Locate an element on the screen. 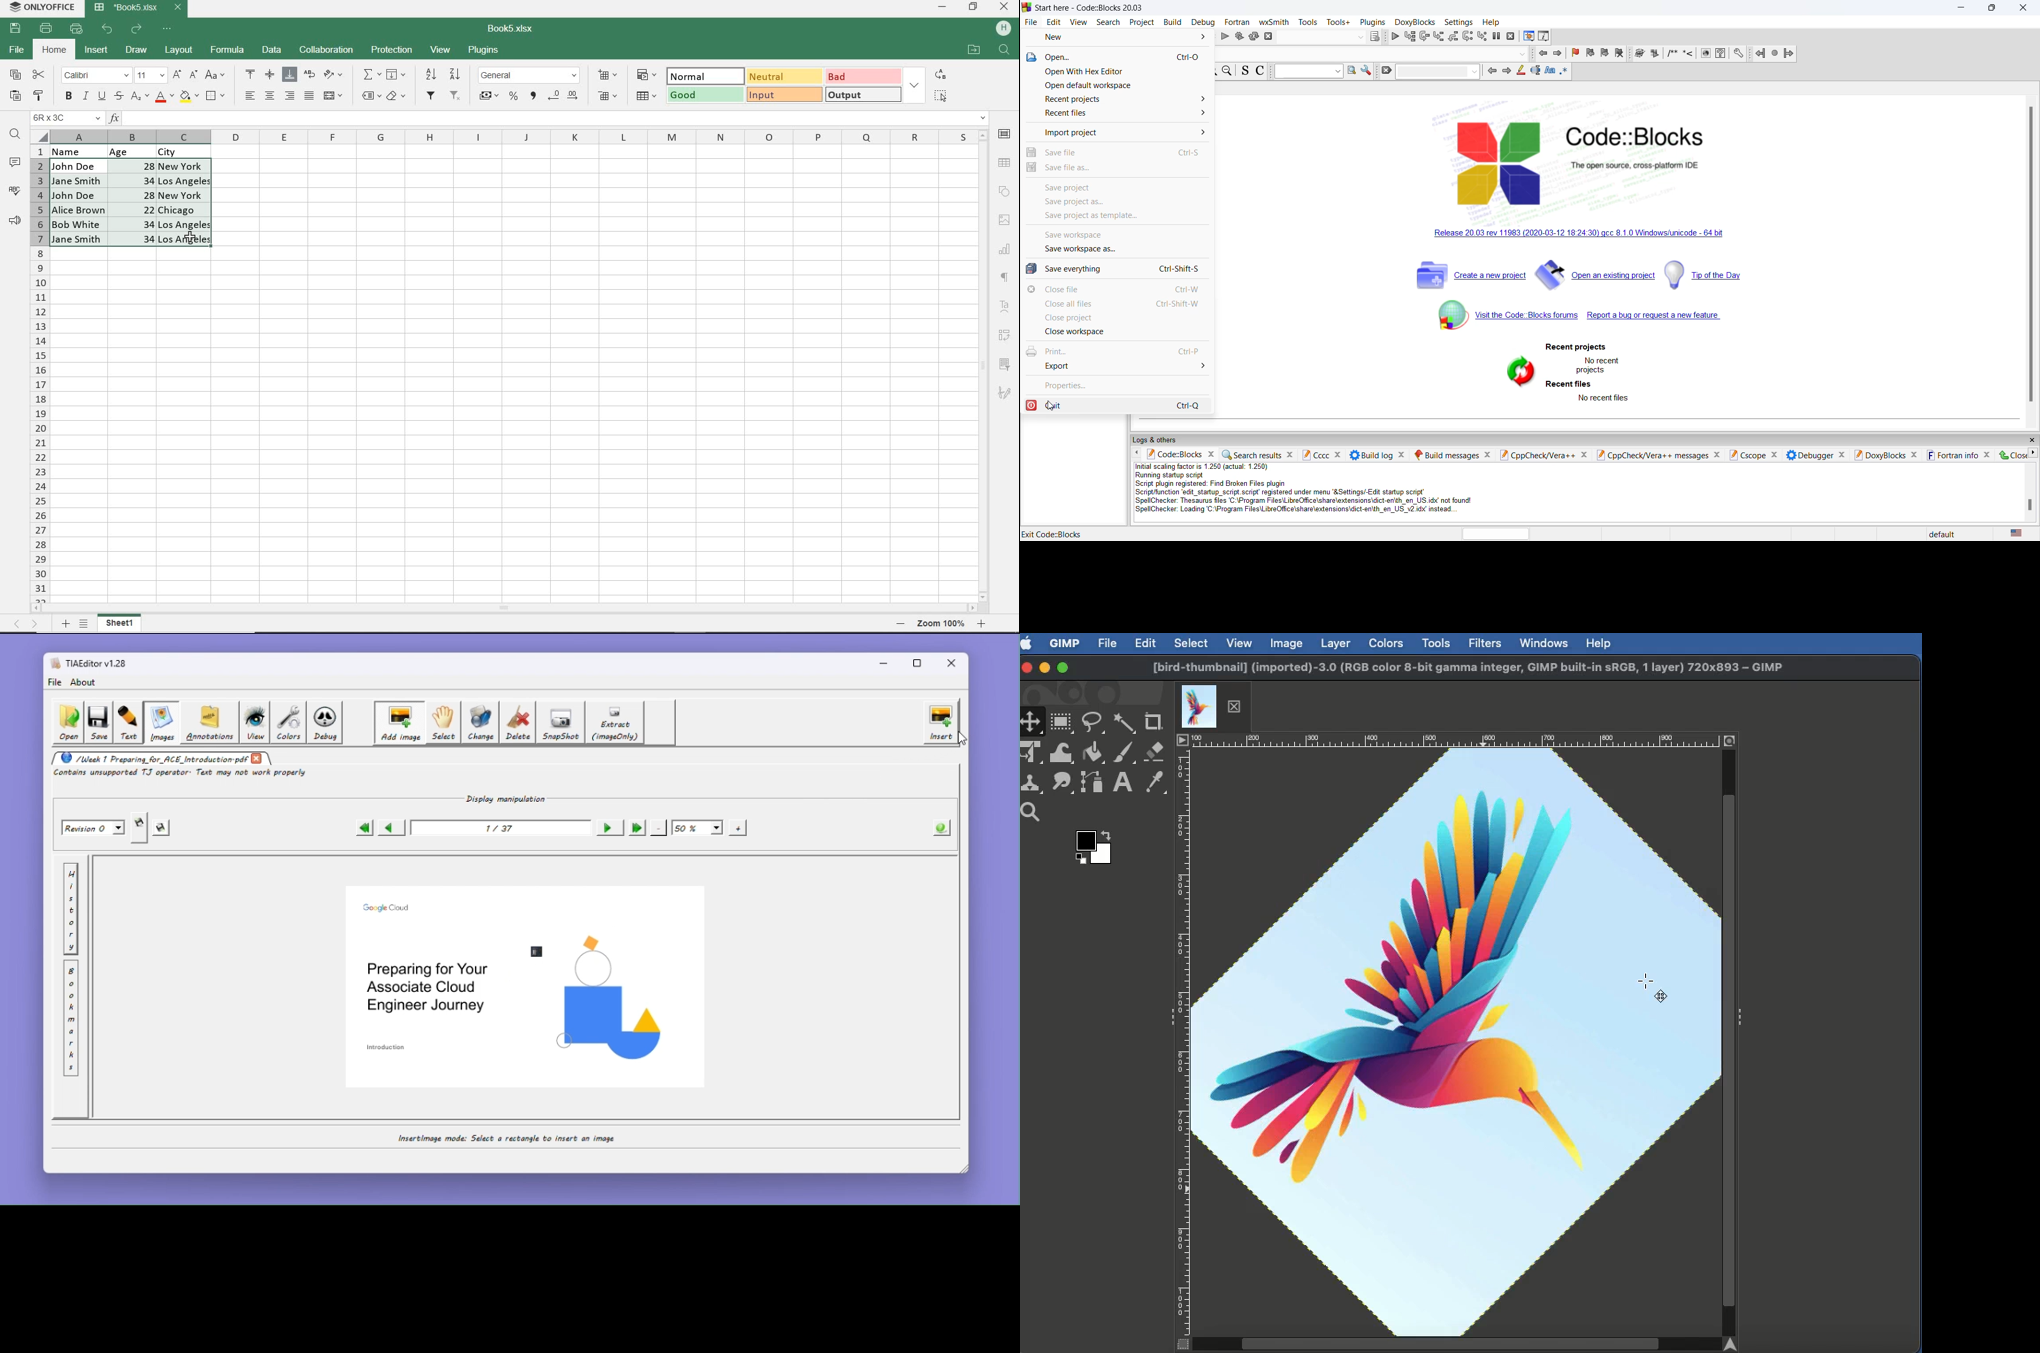 The image size is (2044, 1372). COLUMNS is located at coordinates (512, 137).